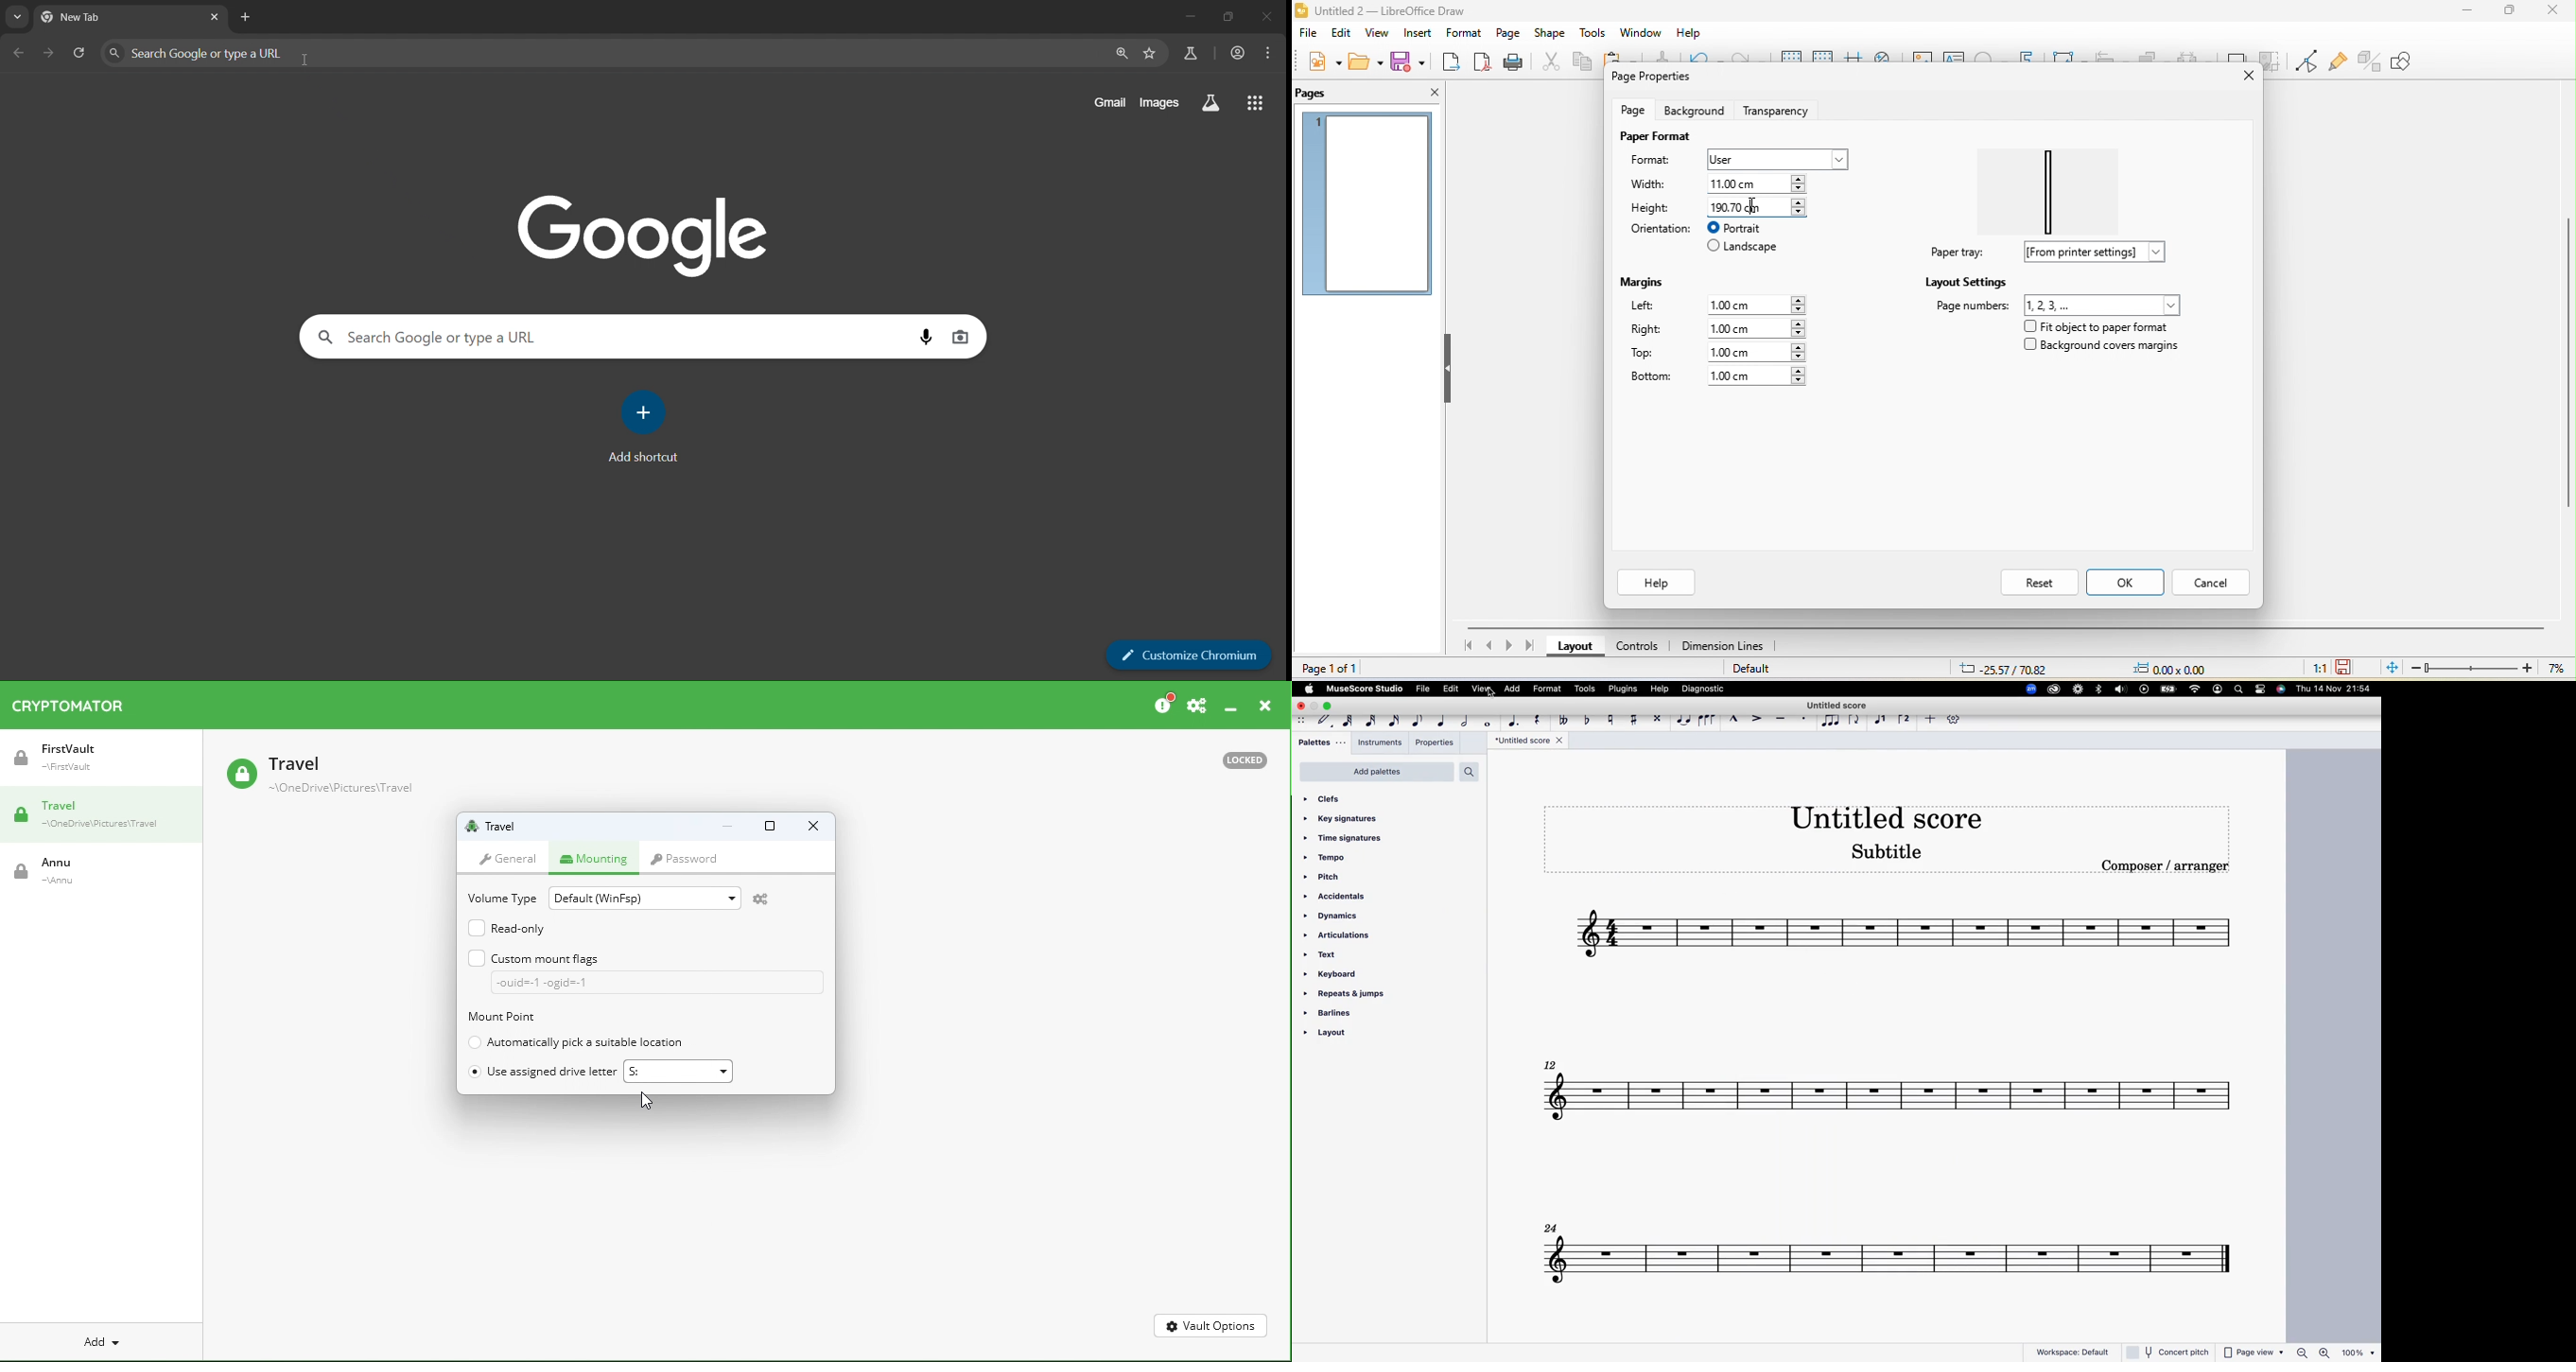 The width and height of the screenshot is (2576, 1372). I want to click on cursor, so click(1498, 697).